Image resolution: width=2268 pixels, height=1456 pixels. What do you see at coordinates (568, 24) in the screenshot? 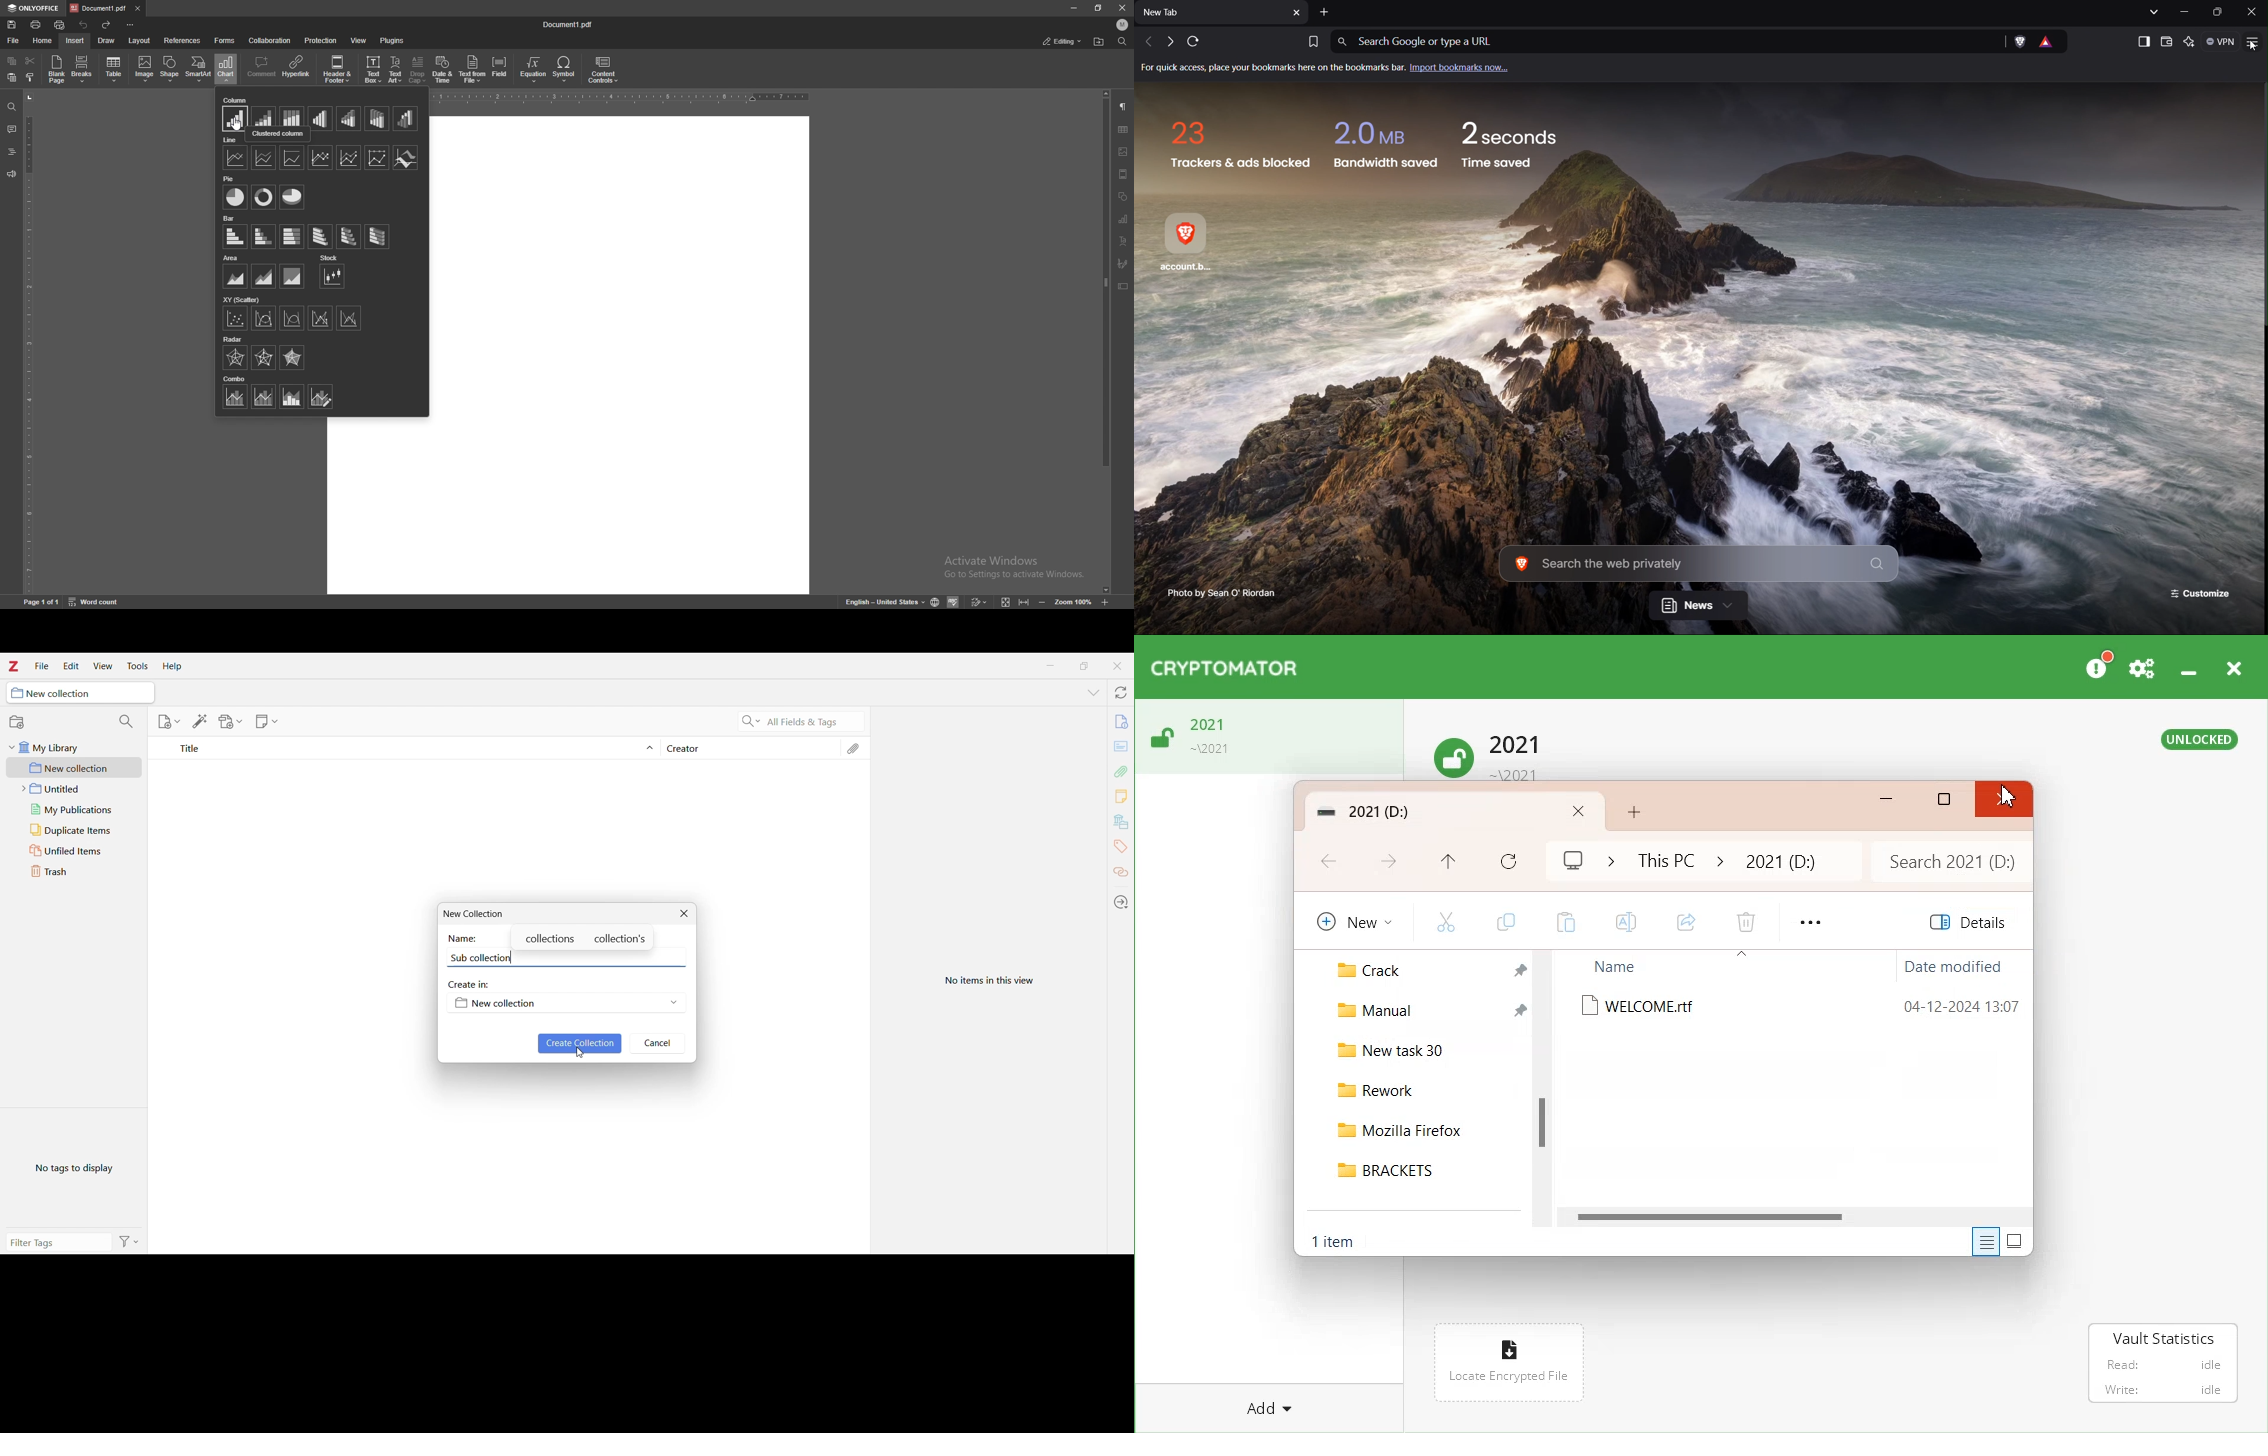
I see `file name` at bounding box center [568, 24].